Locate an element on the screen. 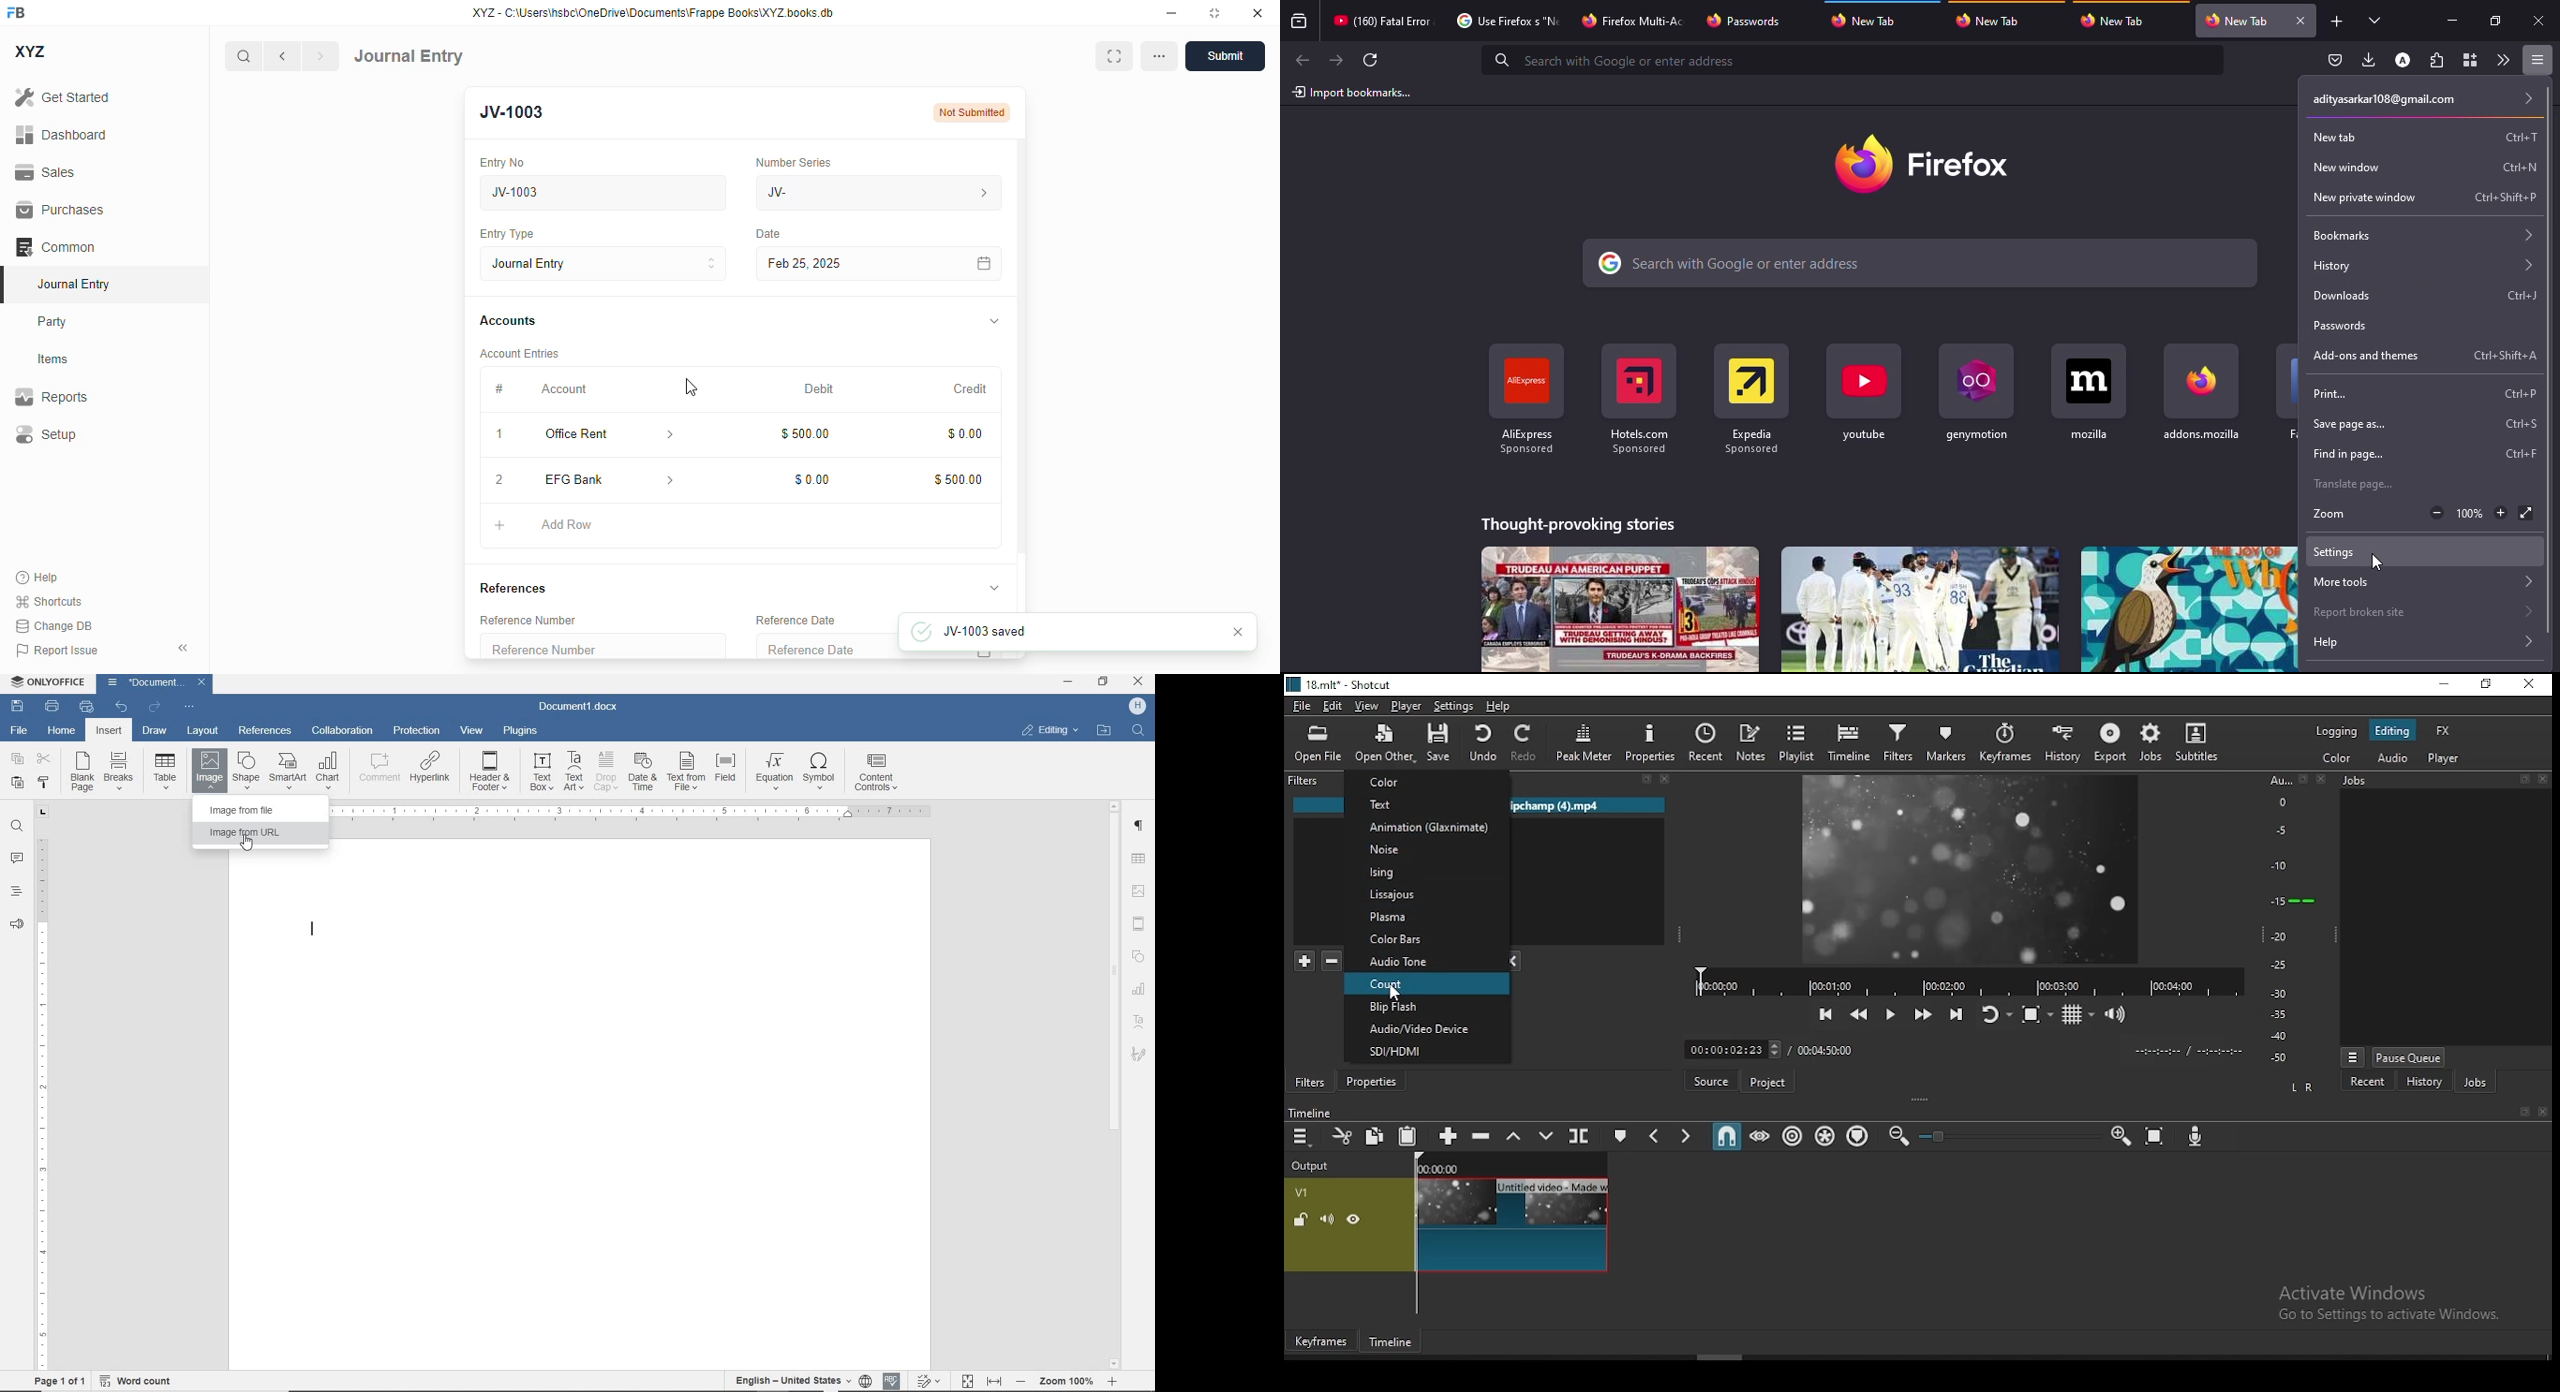 This screenshot has width=2576, height=1400. get started is located at coordinates (62, 97).